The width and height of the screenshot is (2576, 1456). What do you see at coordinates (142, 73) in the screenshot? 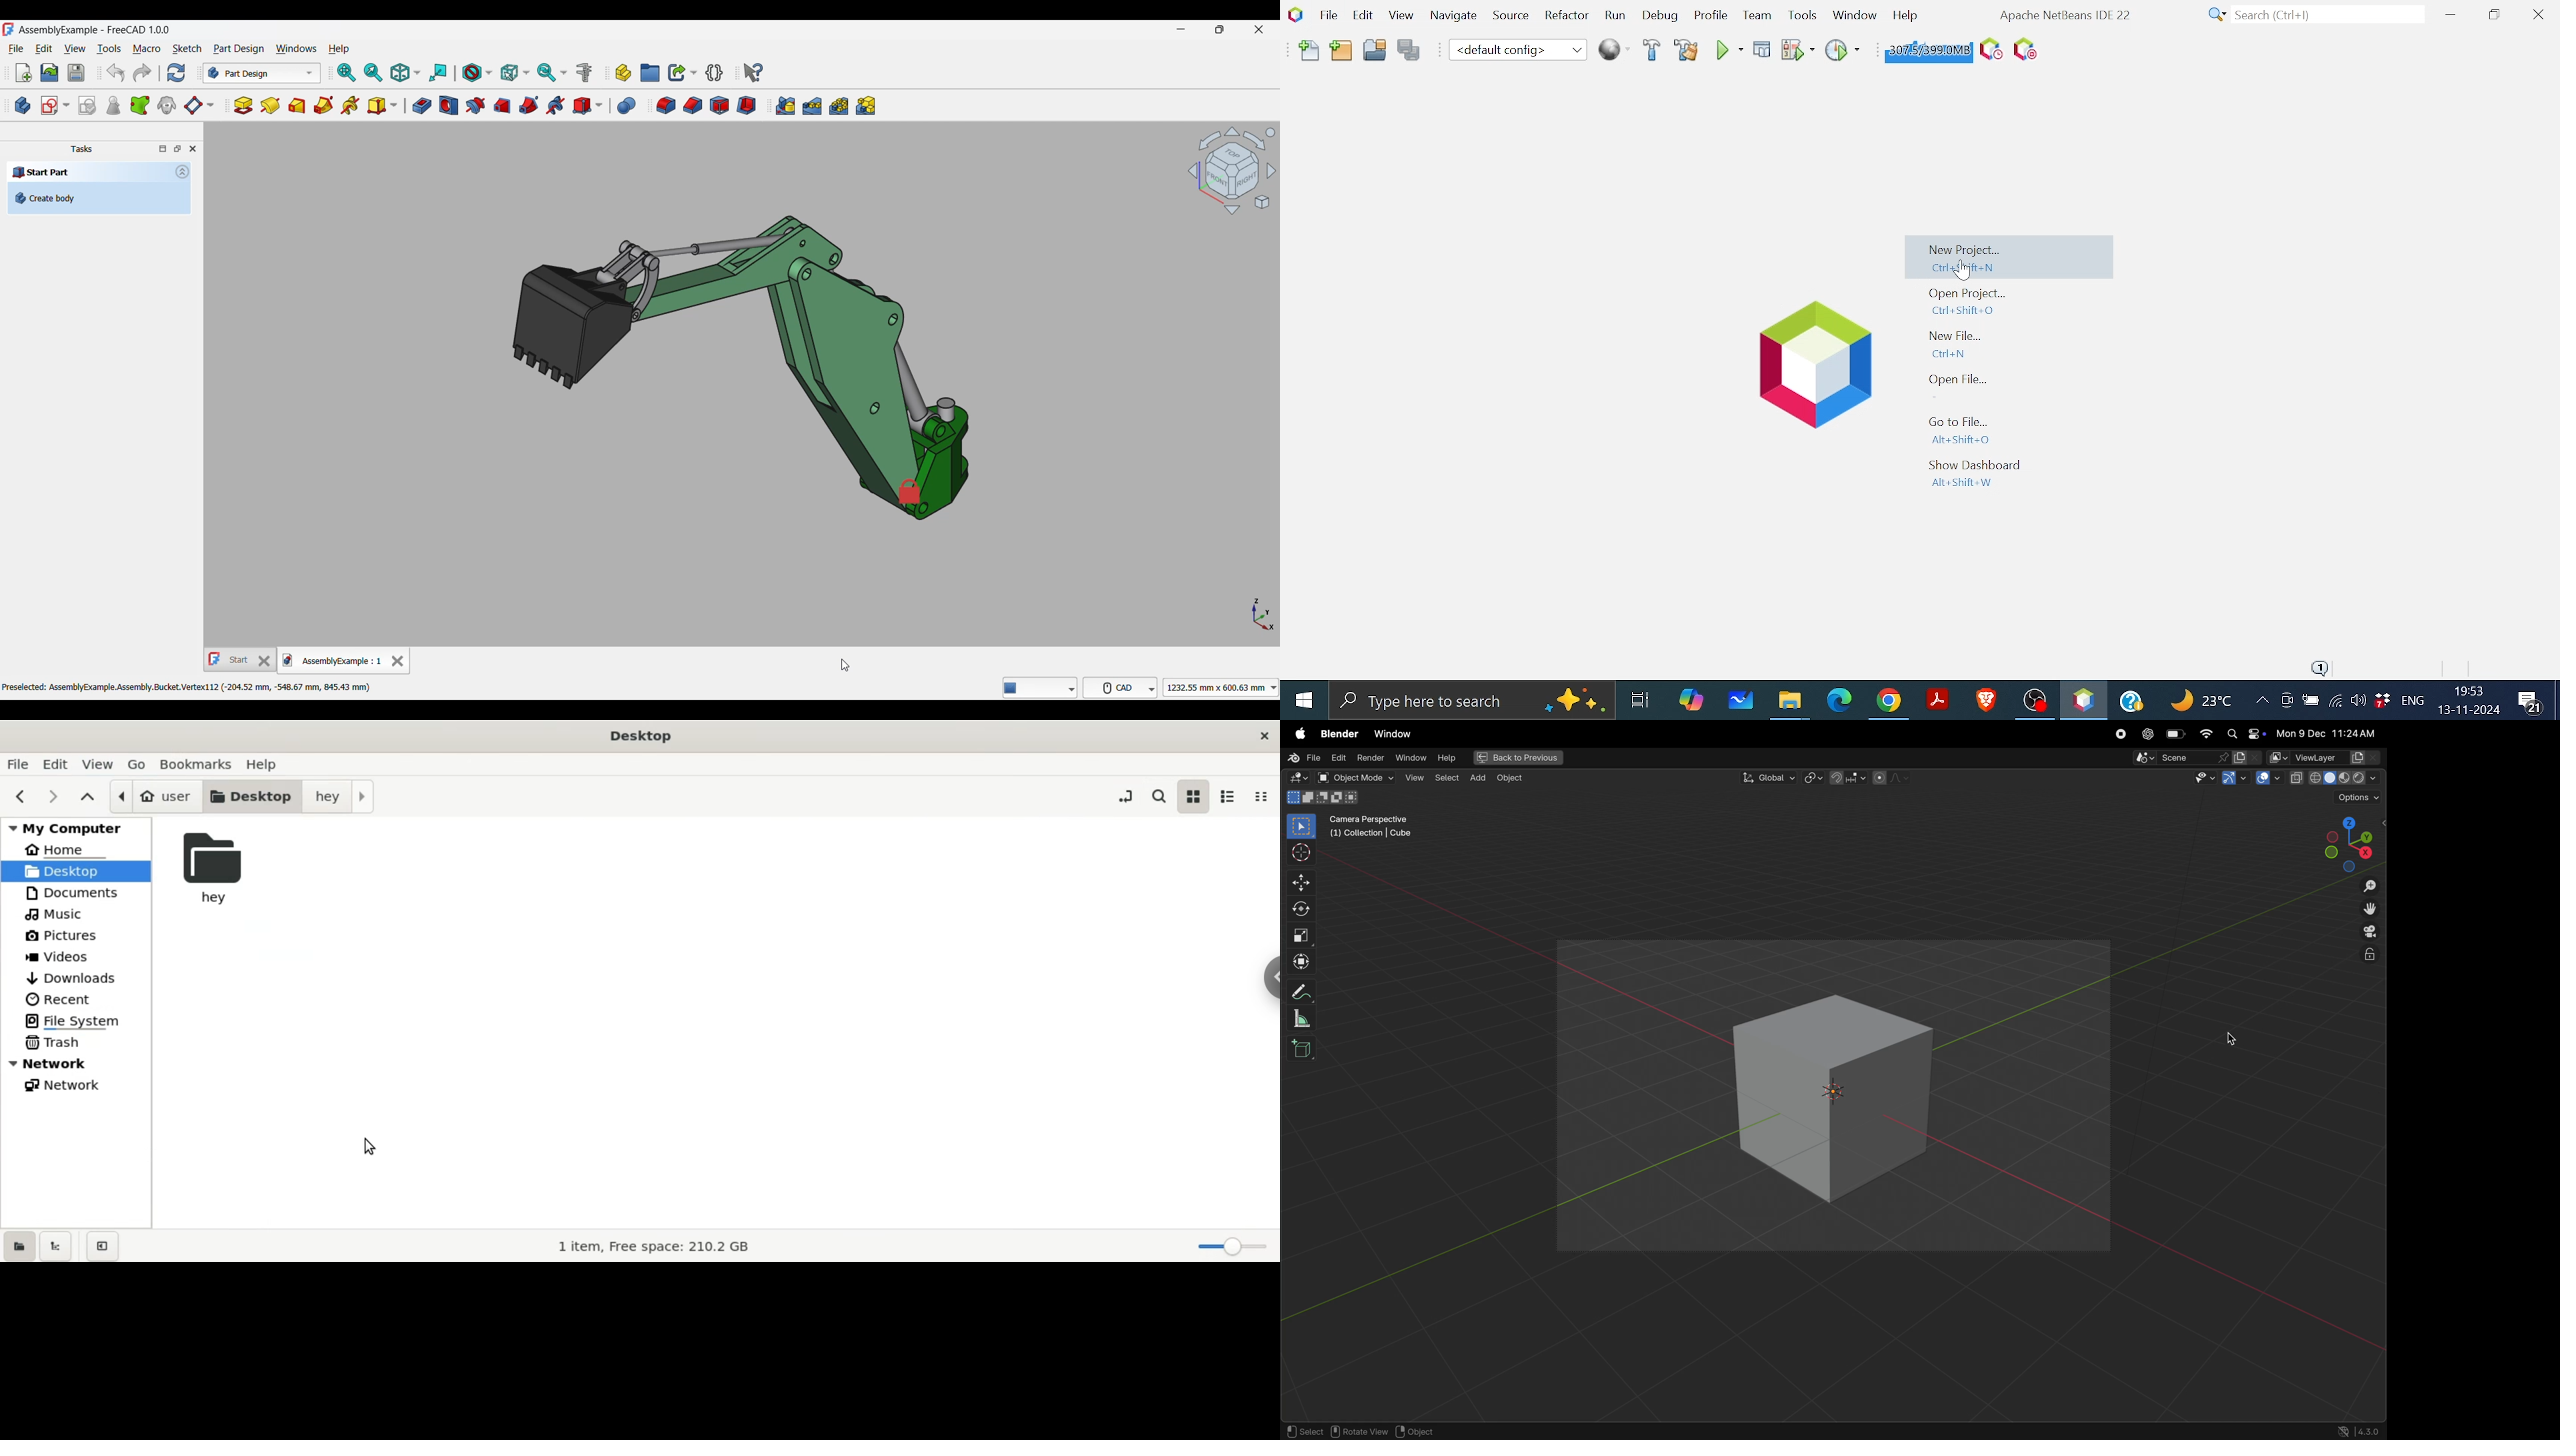
I see `Redo` at bounding box center [142, 73].